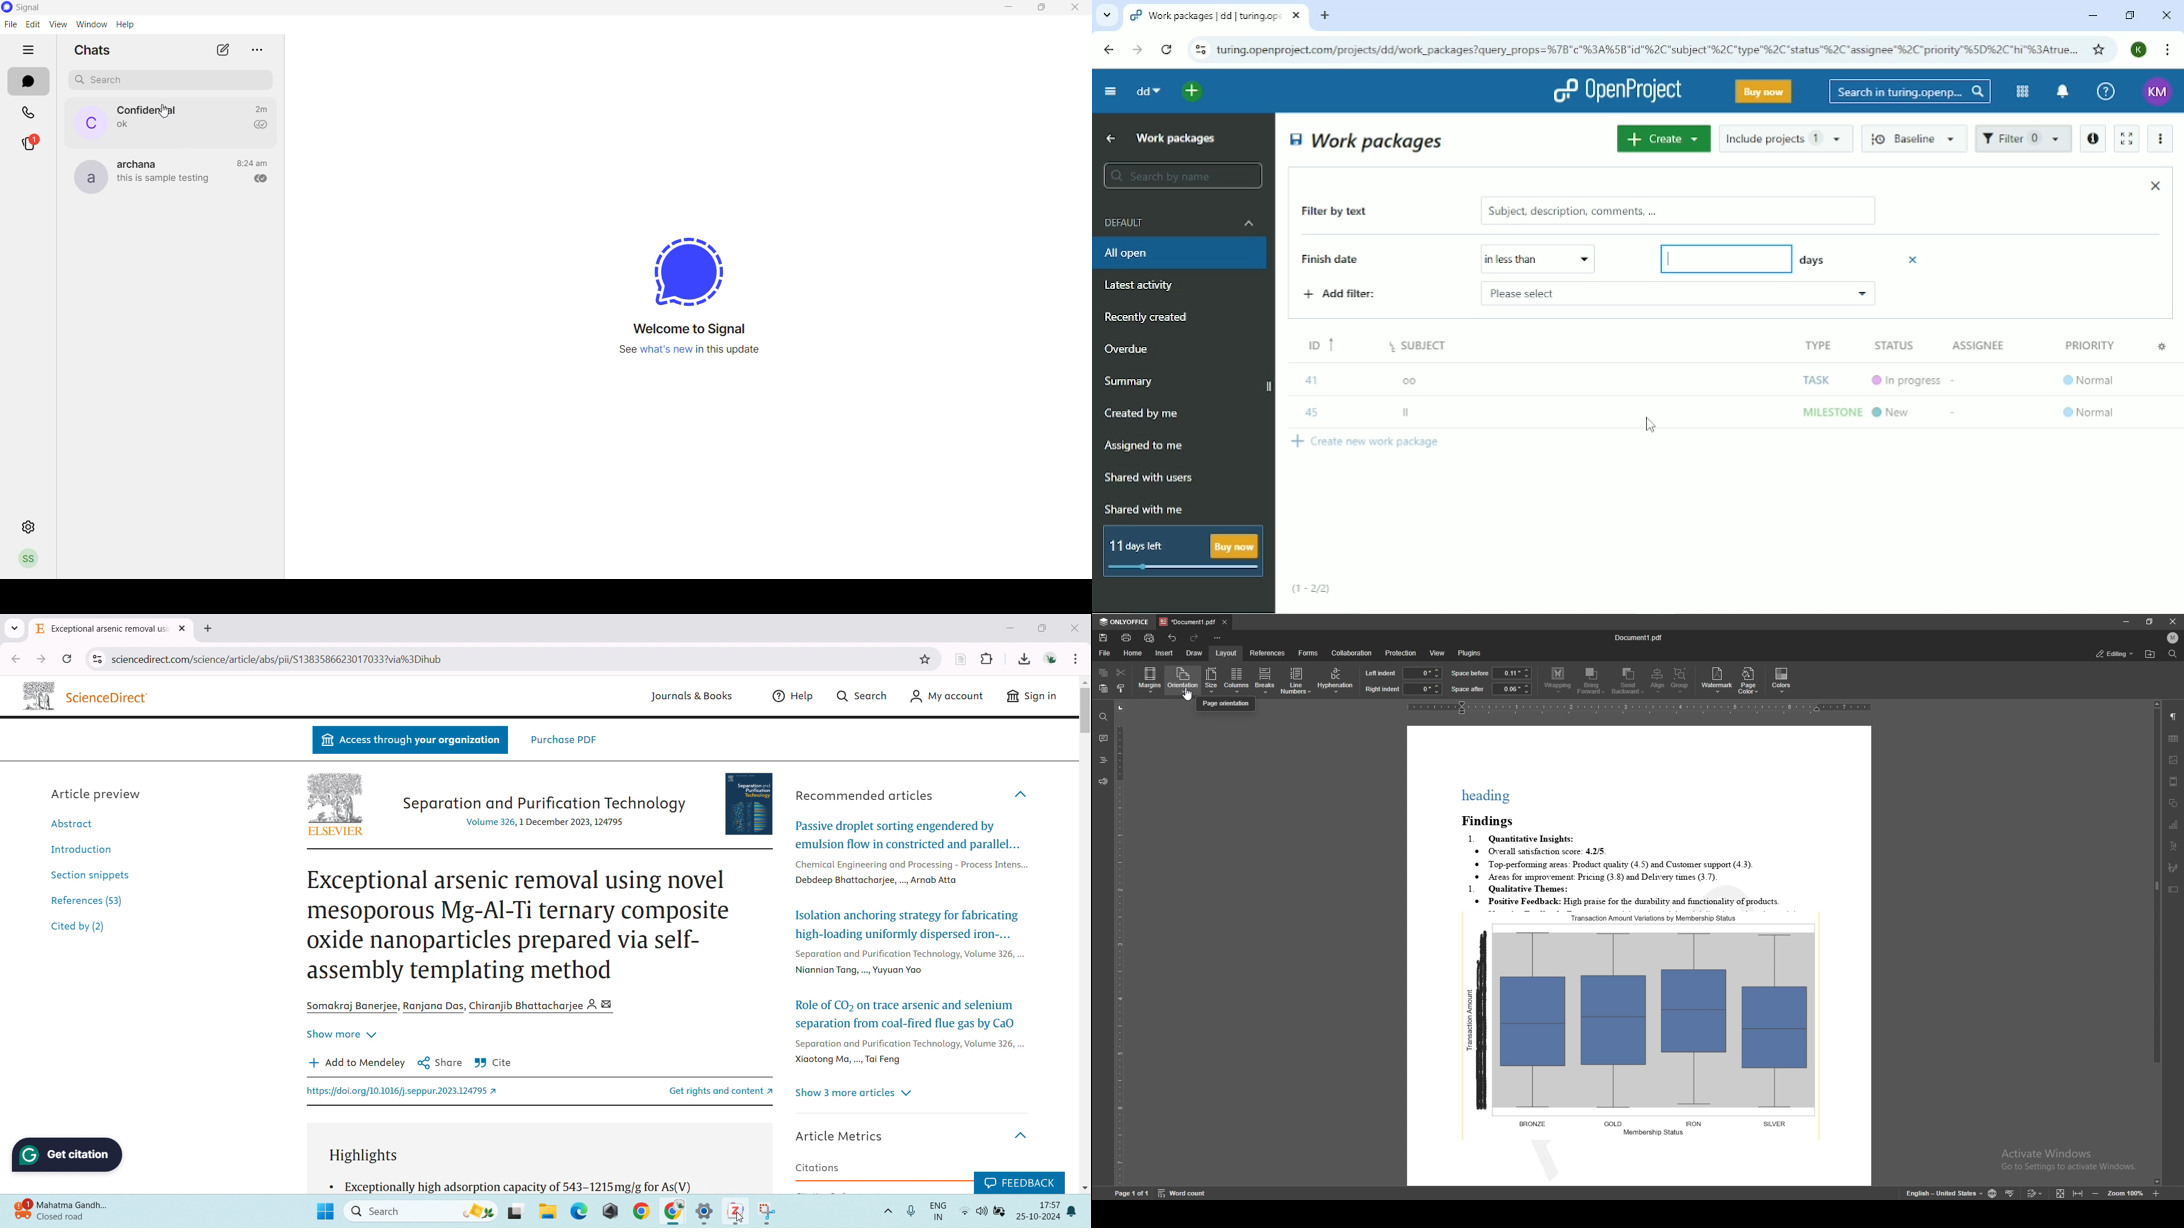  Describe the element at coordinates (1663, 138) in the screenshot. I see `Create` at that location.